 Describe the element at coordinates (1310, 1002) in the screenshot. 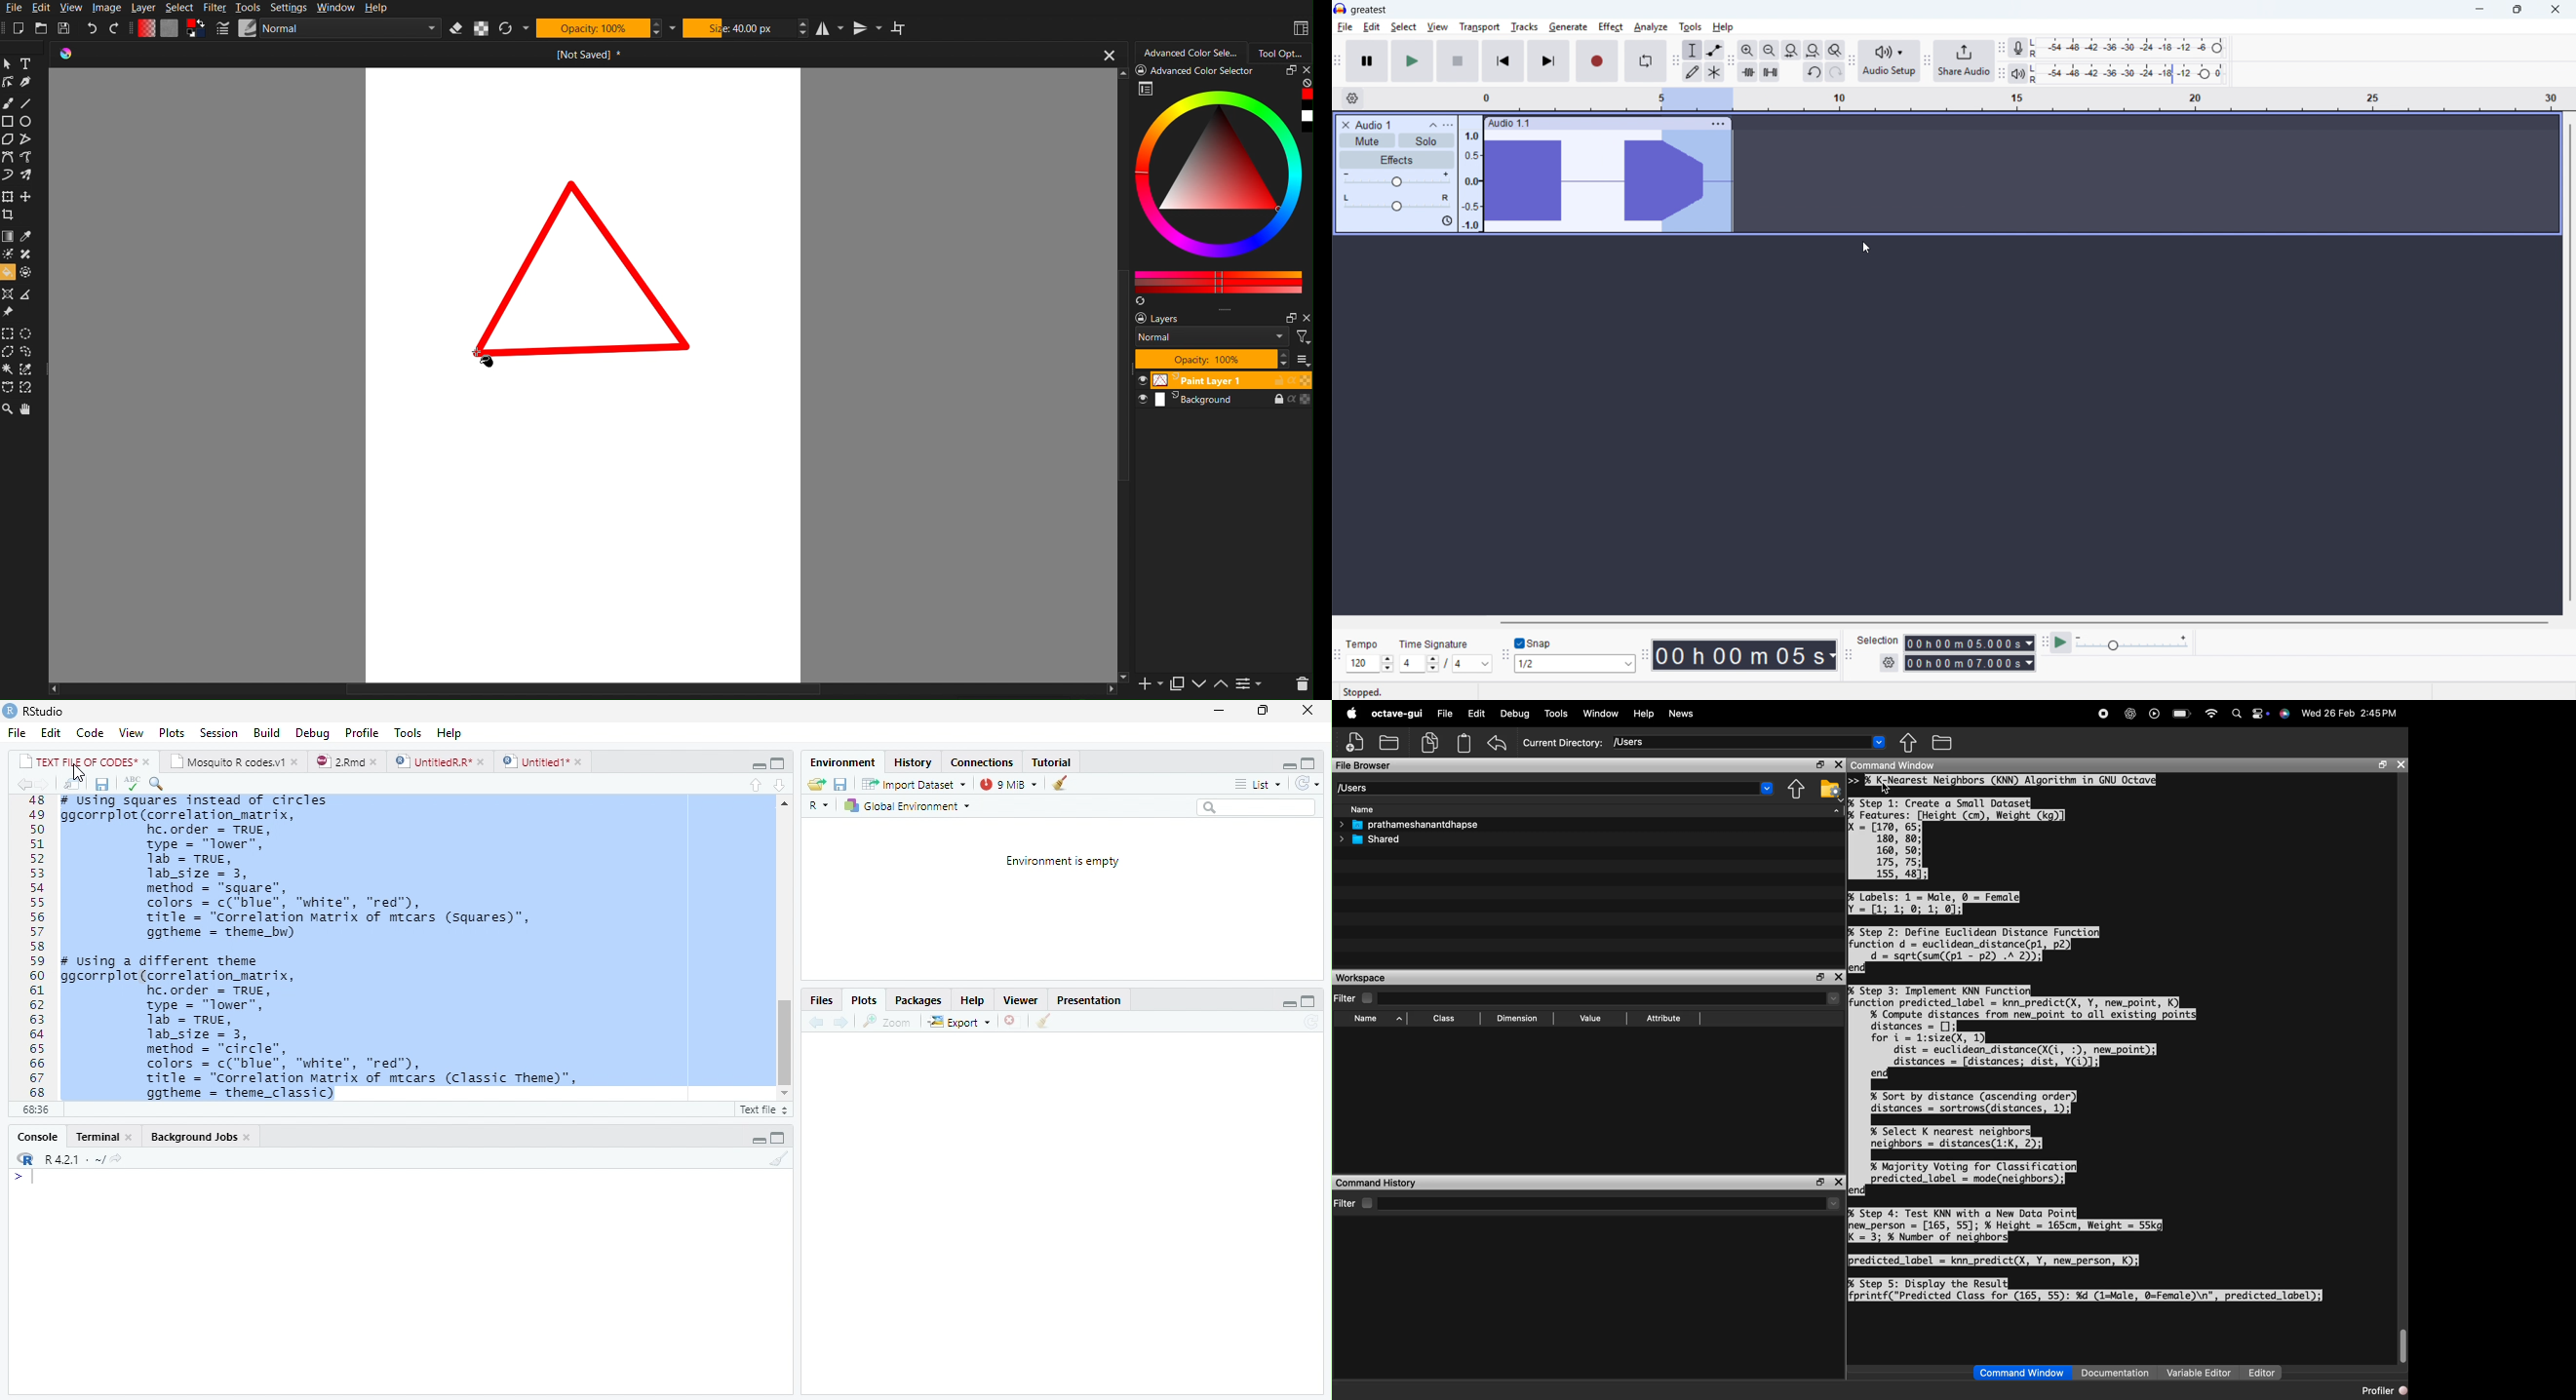

I see `hide console` at that location.